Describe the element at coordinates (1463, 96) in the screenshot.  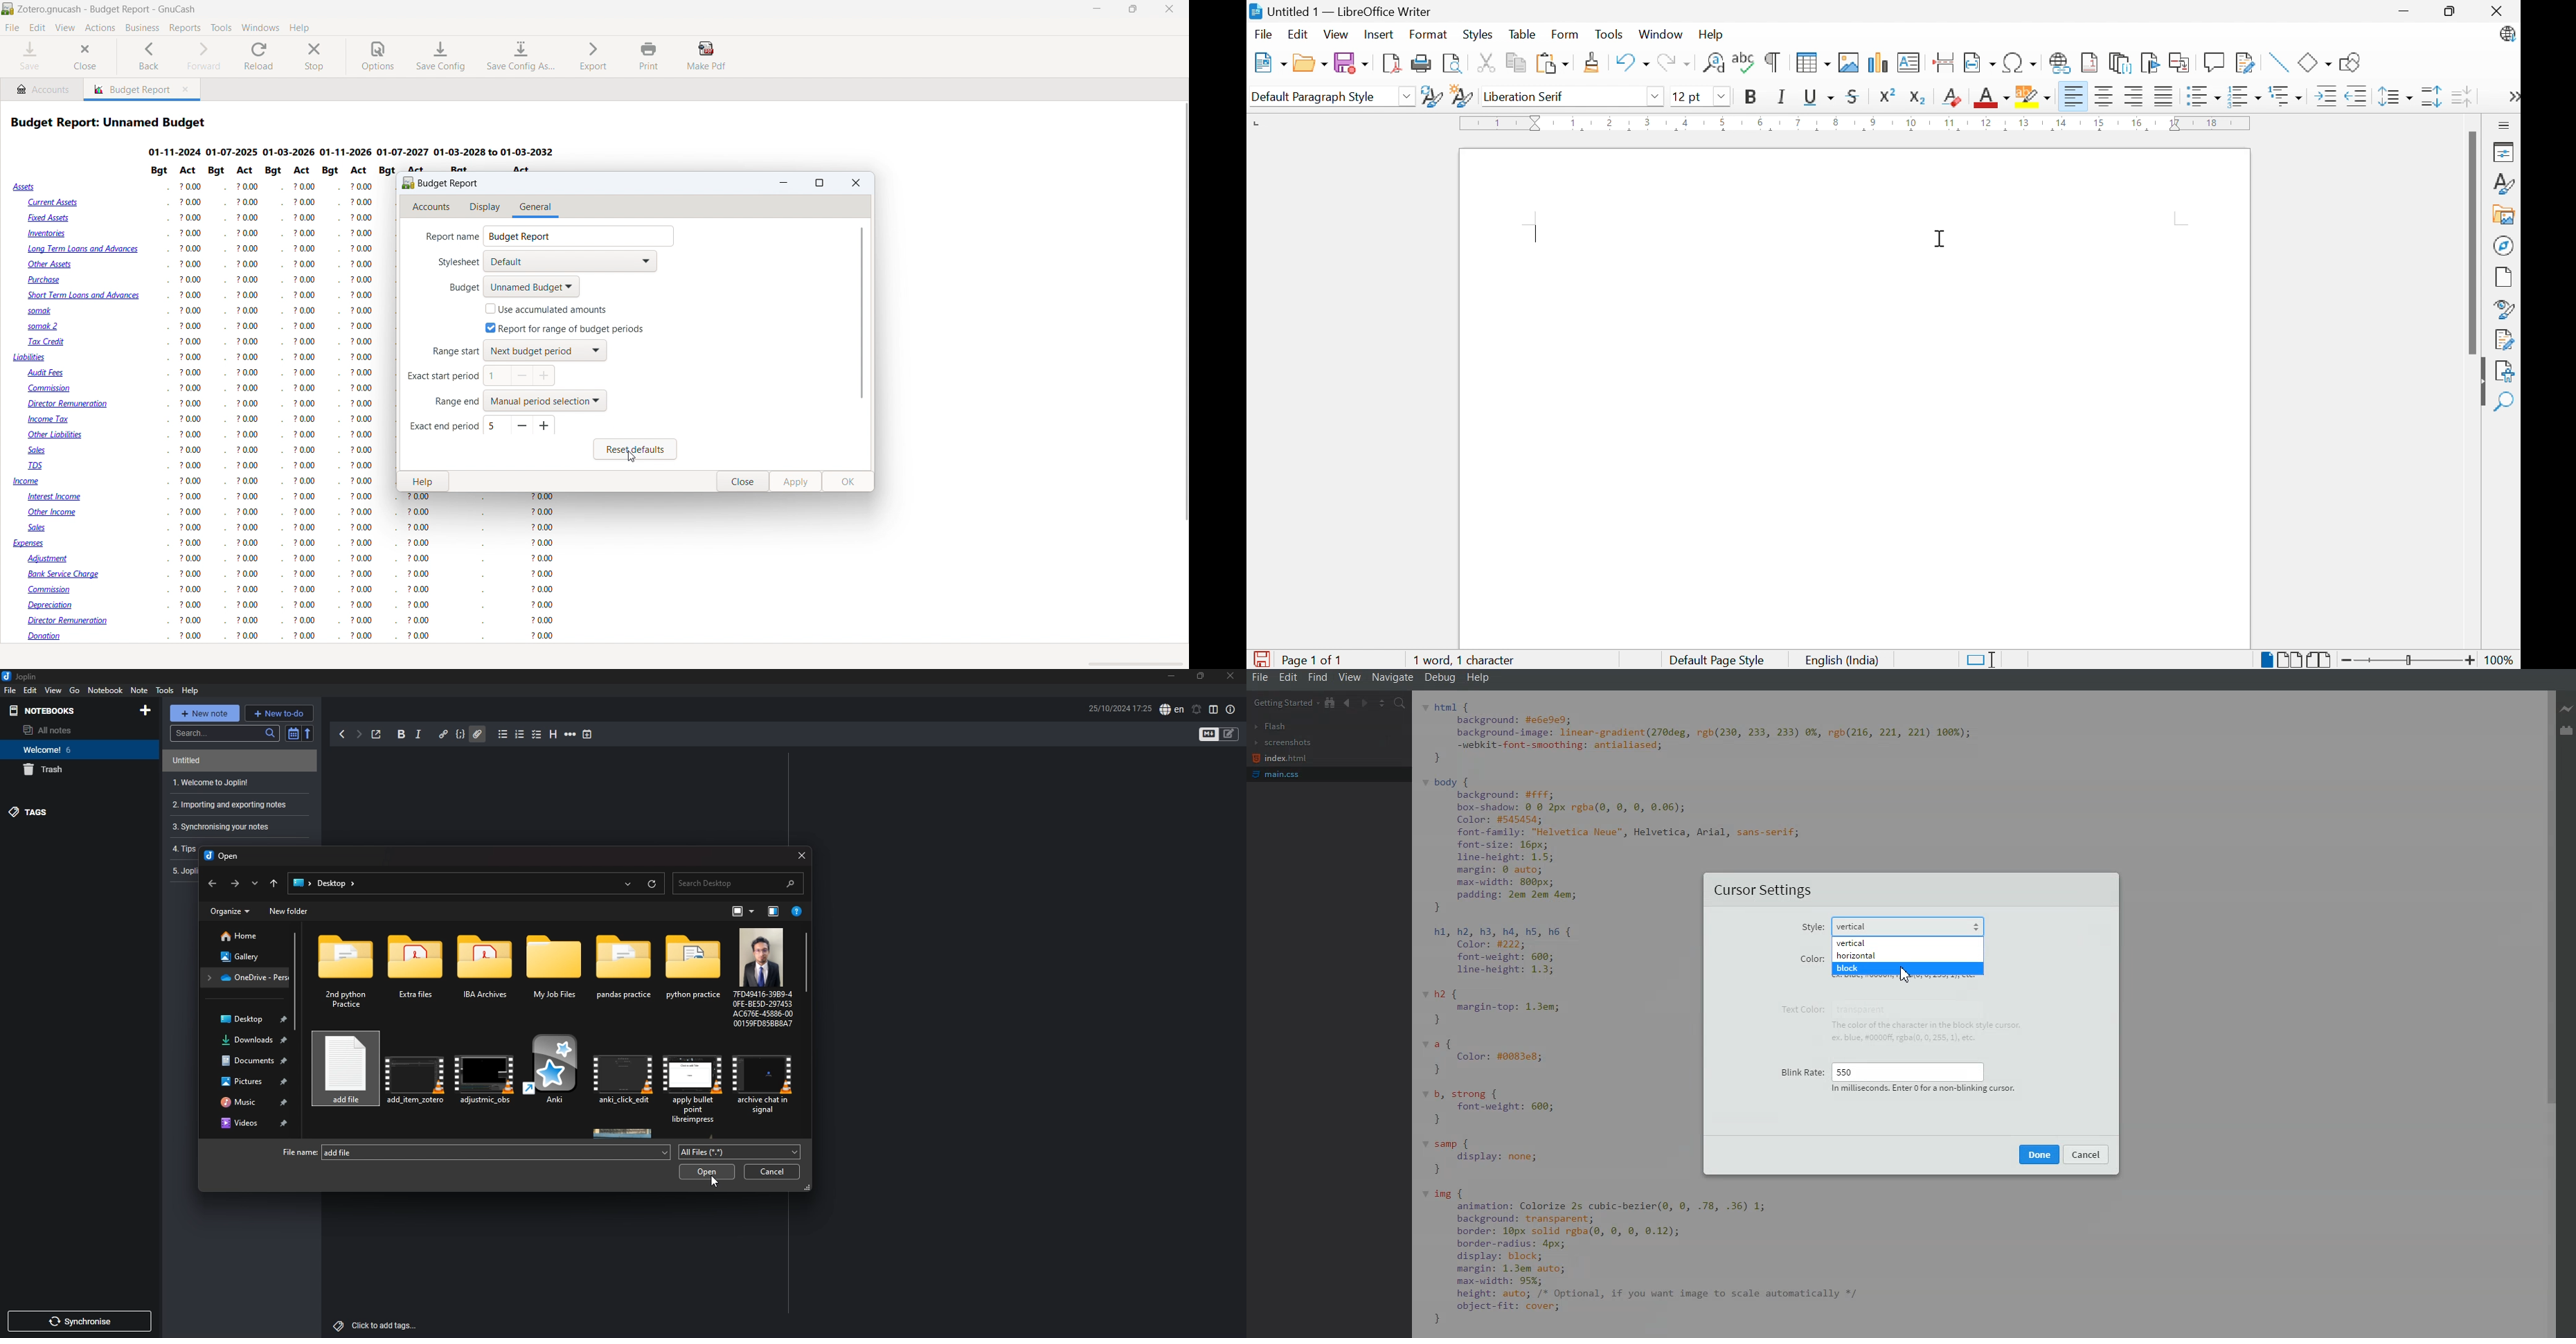
I see `New Style From Selection` at that location.